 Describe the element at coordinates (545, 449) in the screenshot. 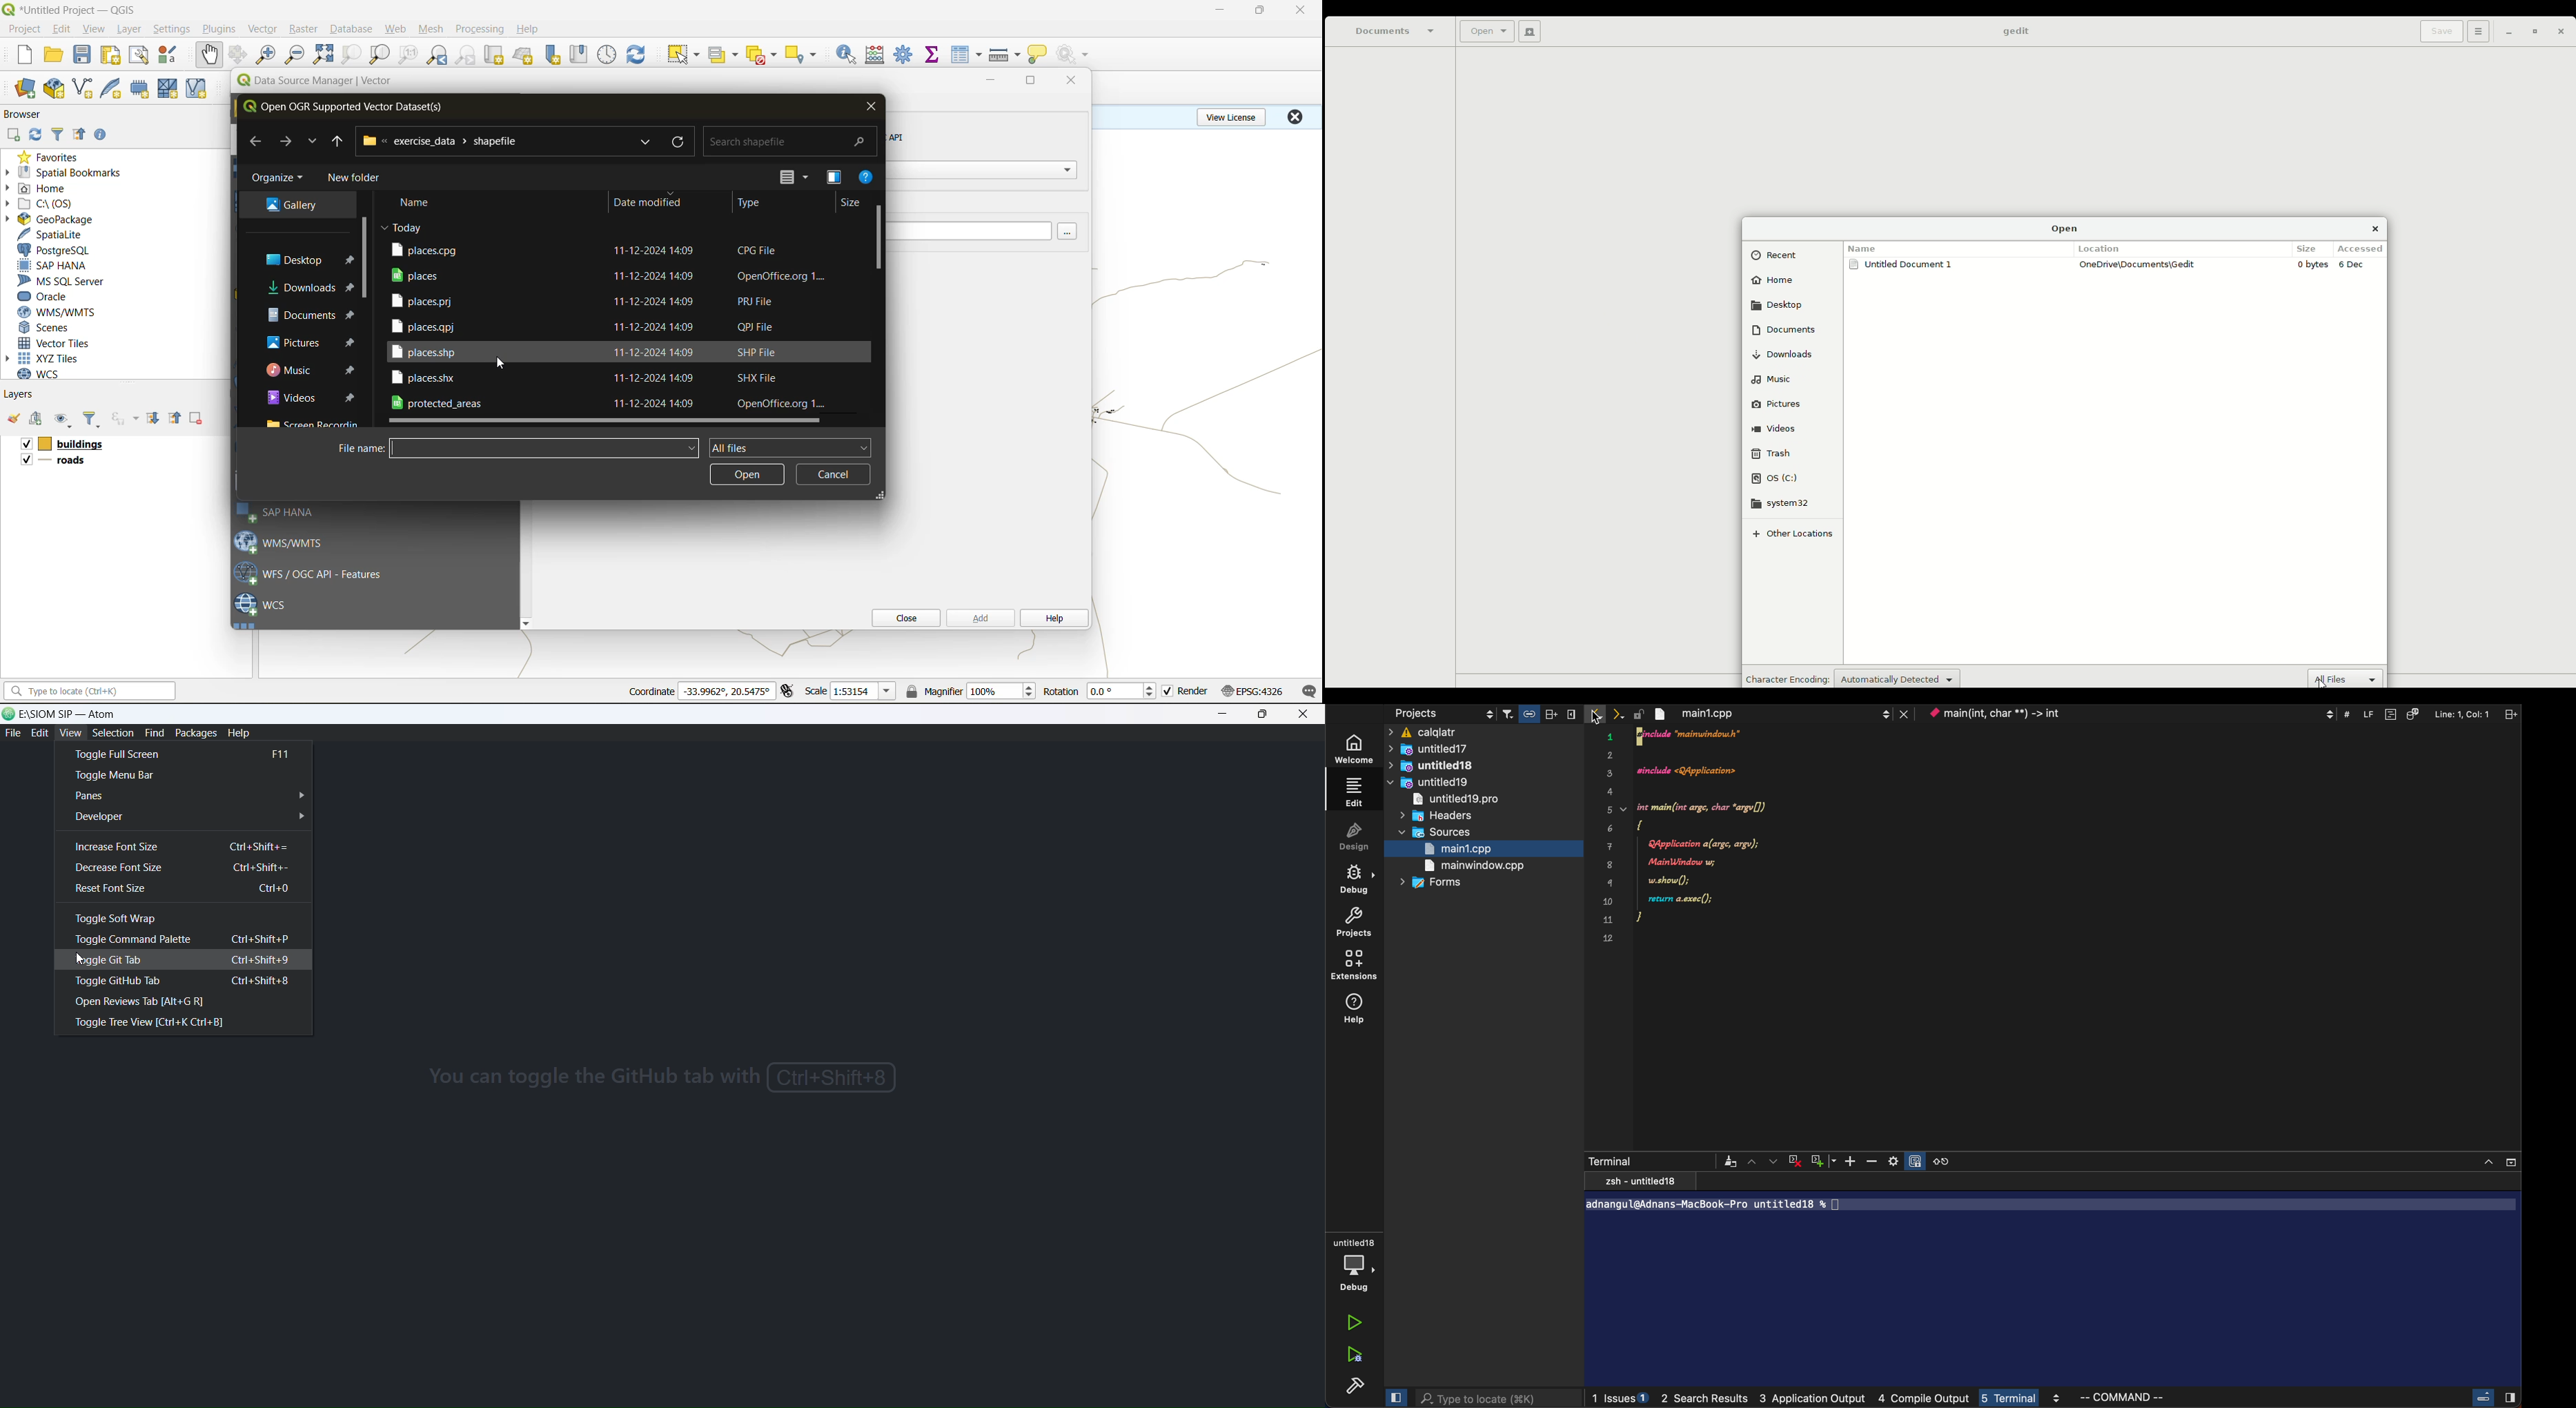

I see `file name` at that location.